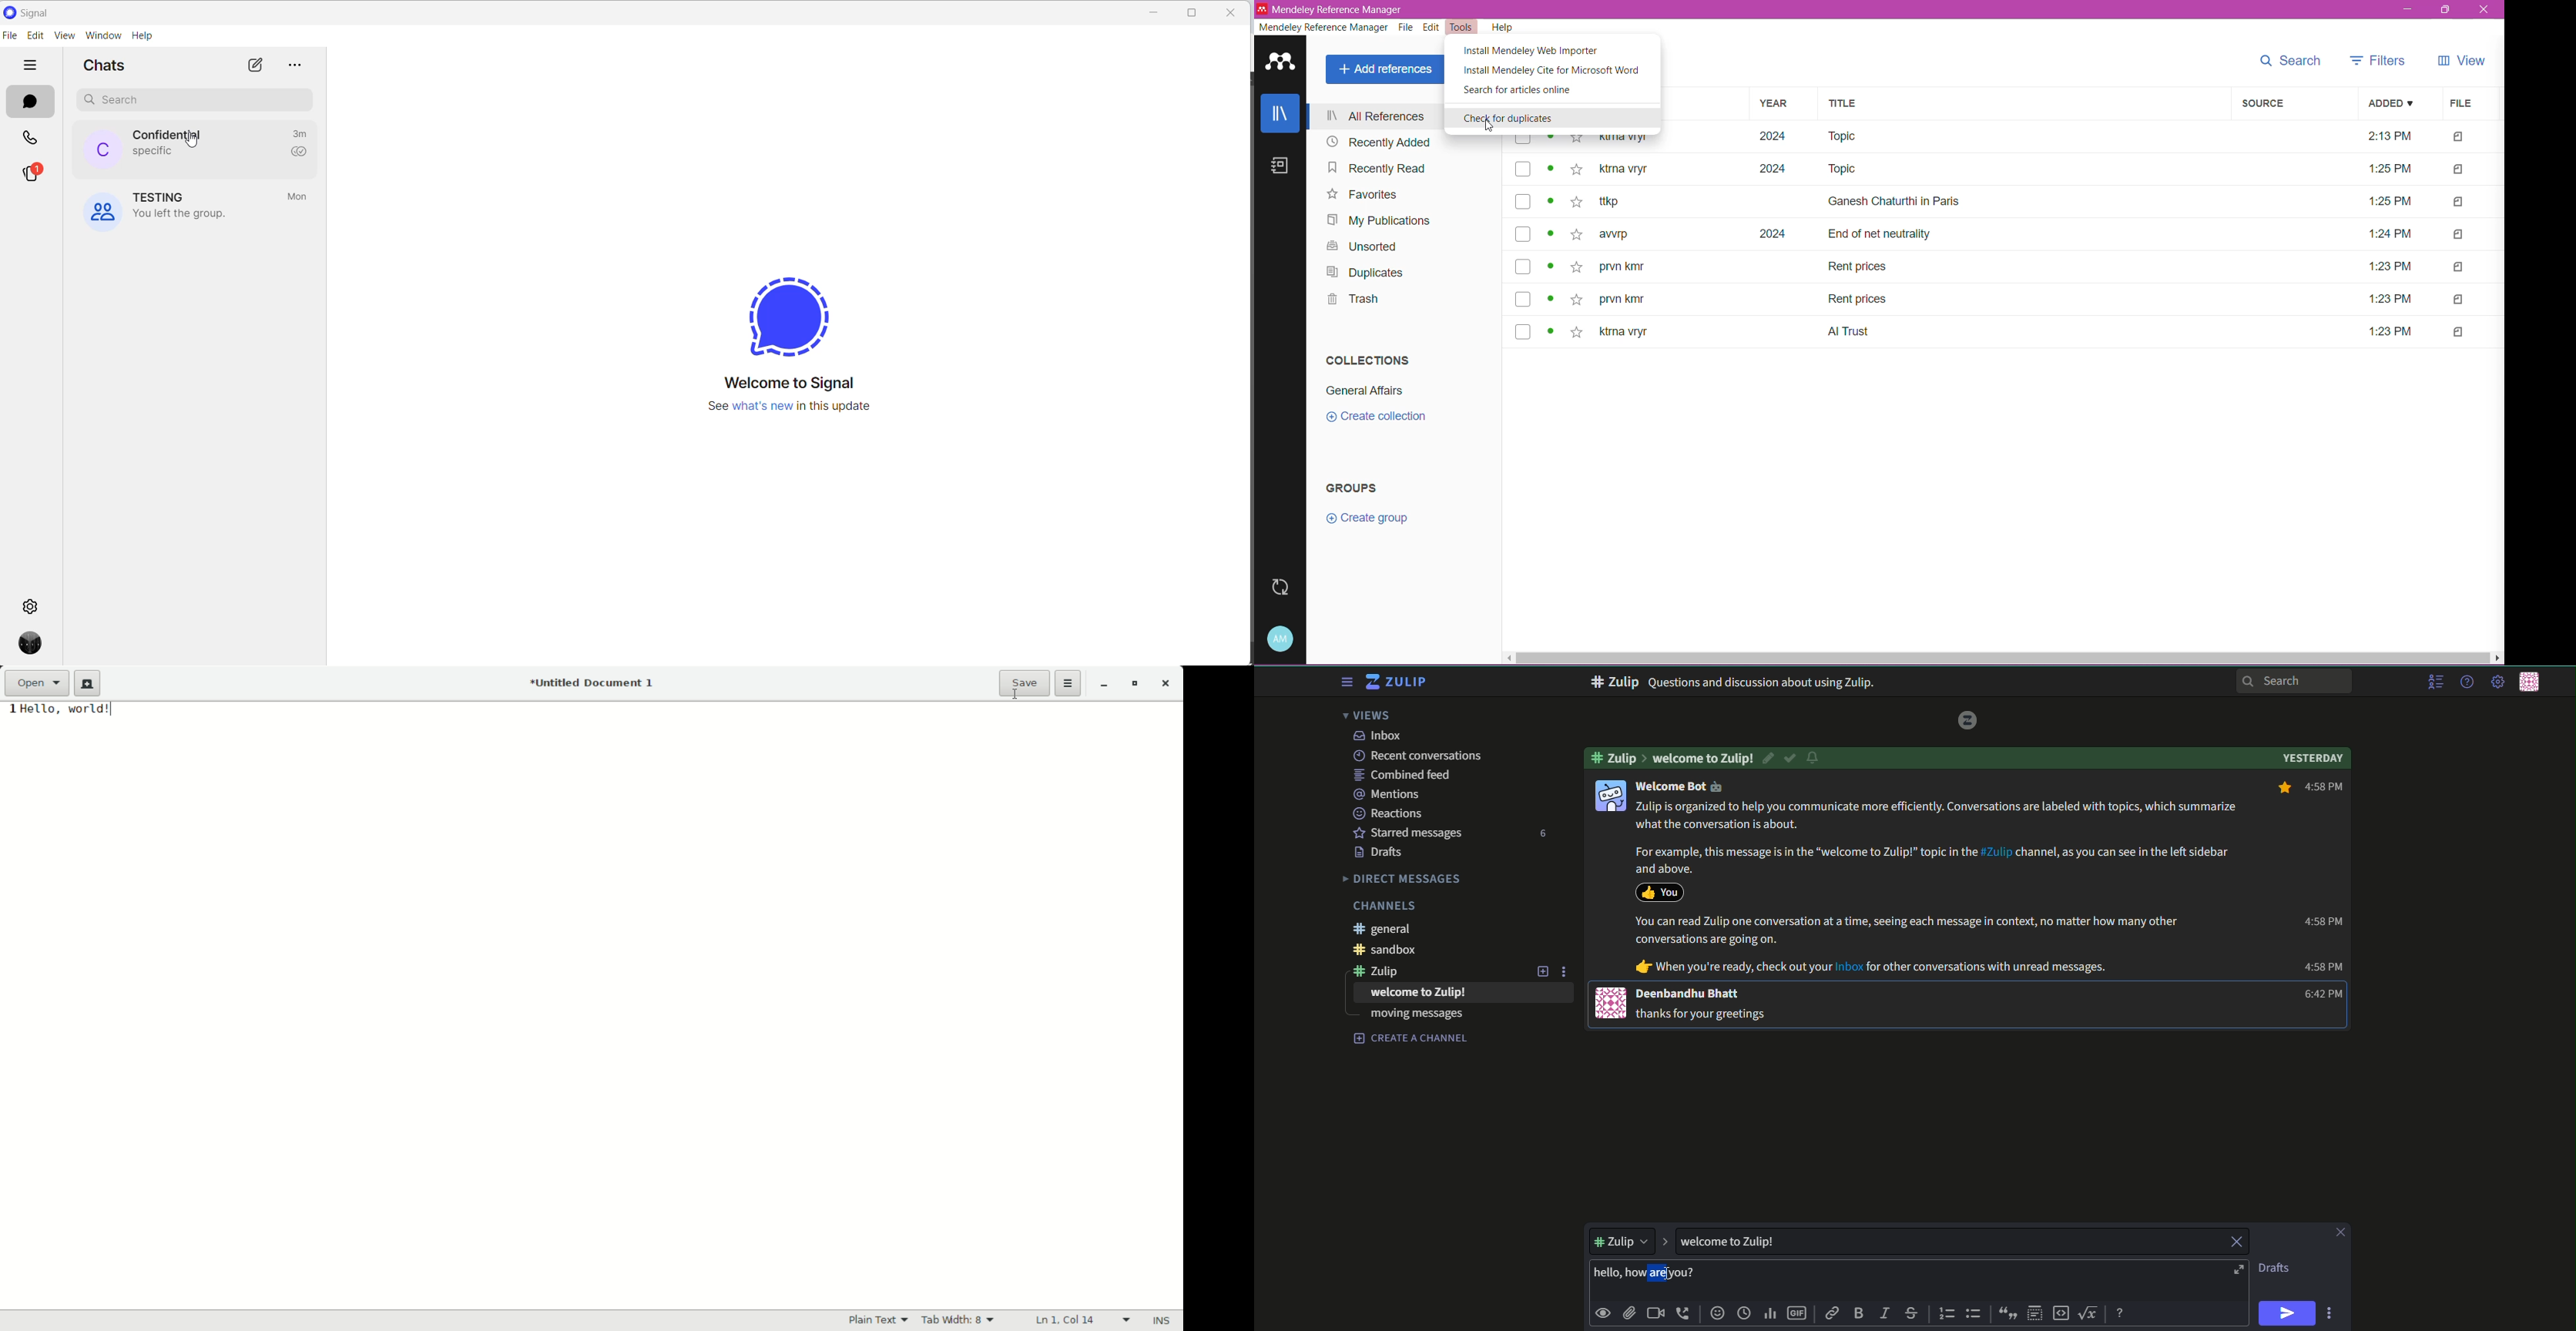 The image size is (2576, 1344). I want to click on 1, so click(12, 710).